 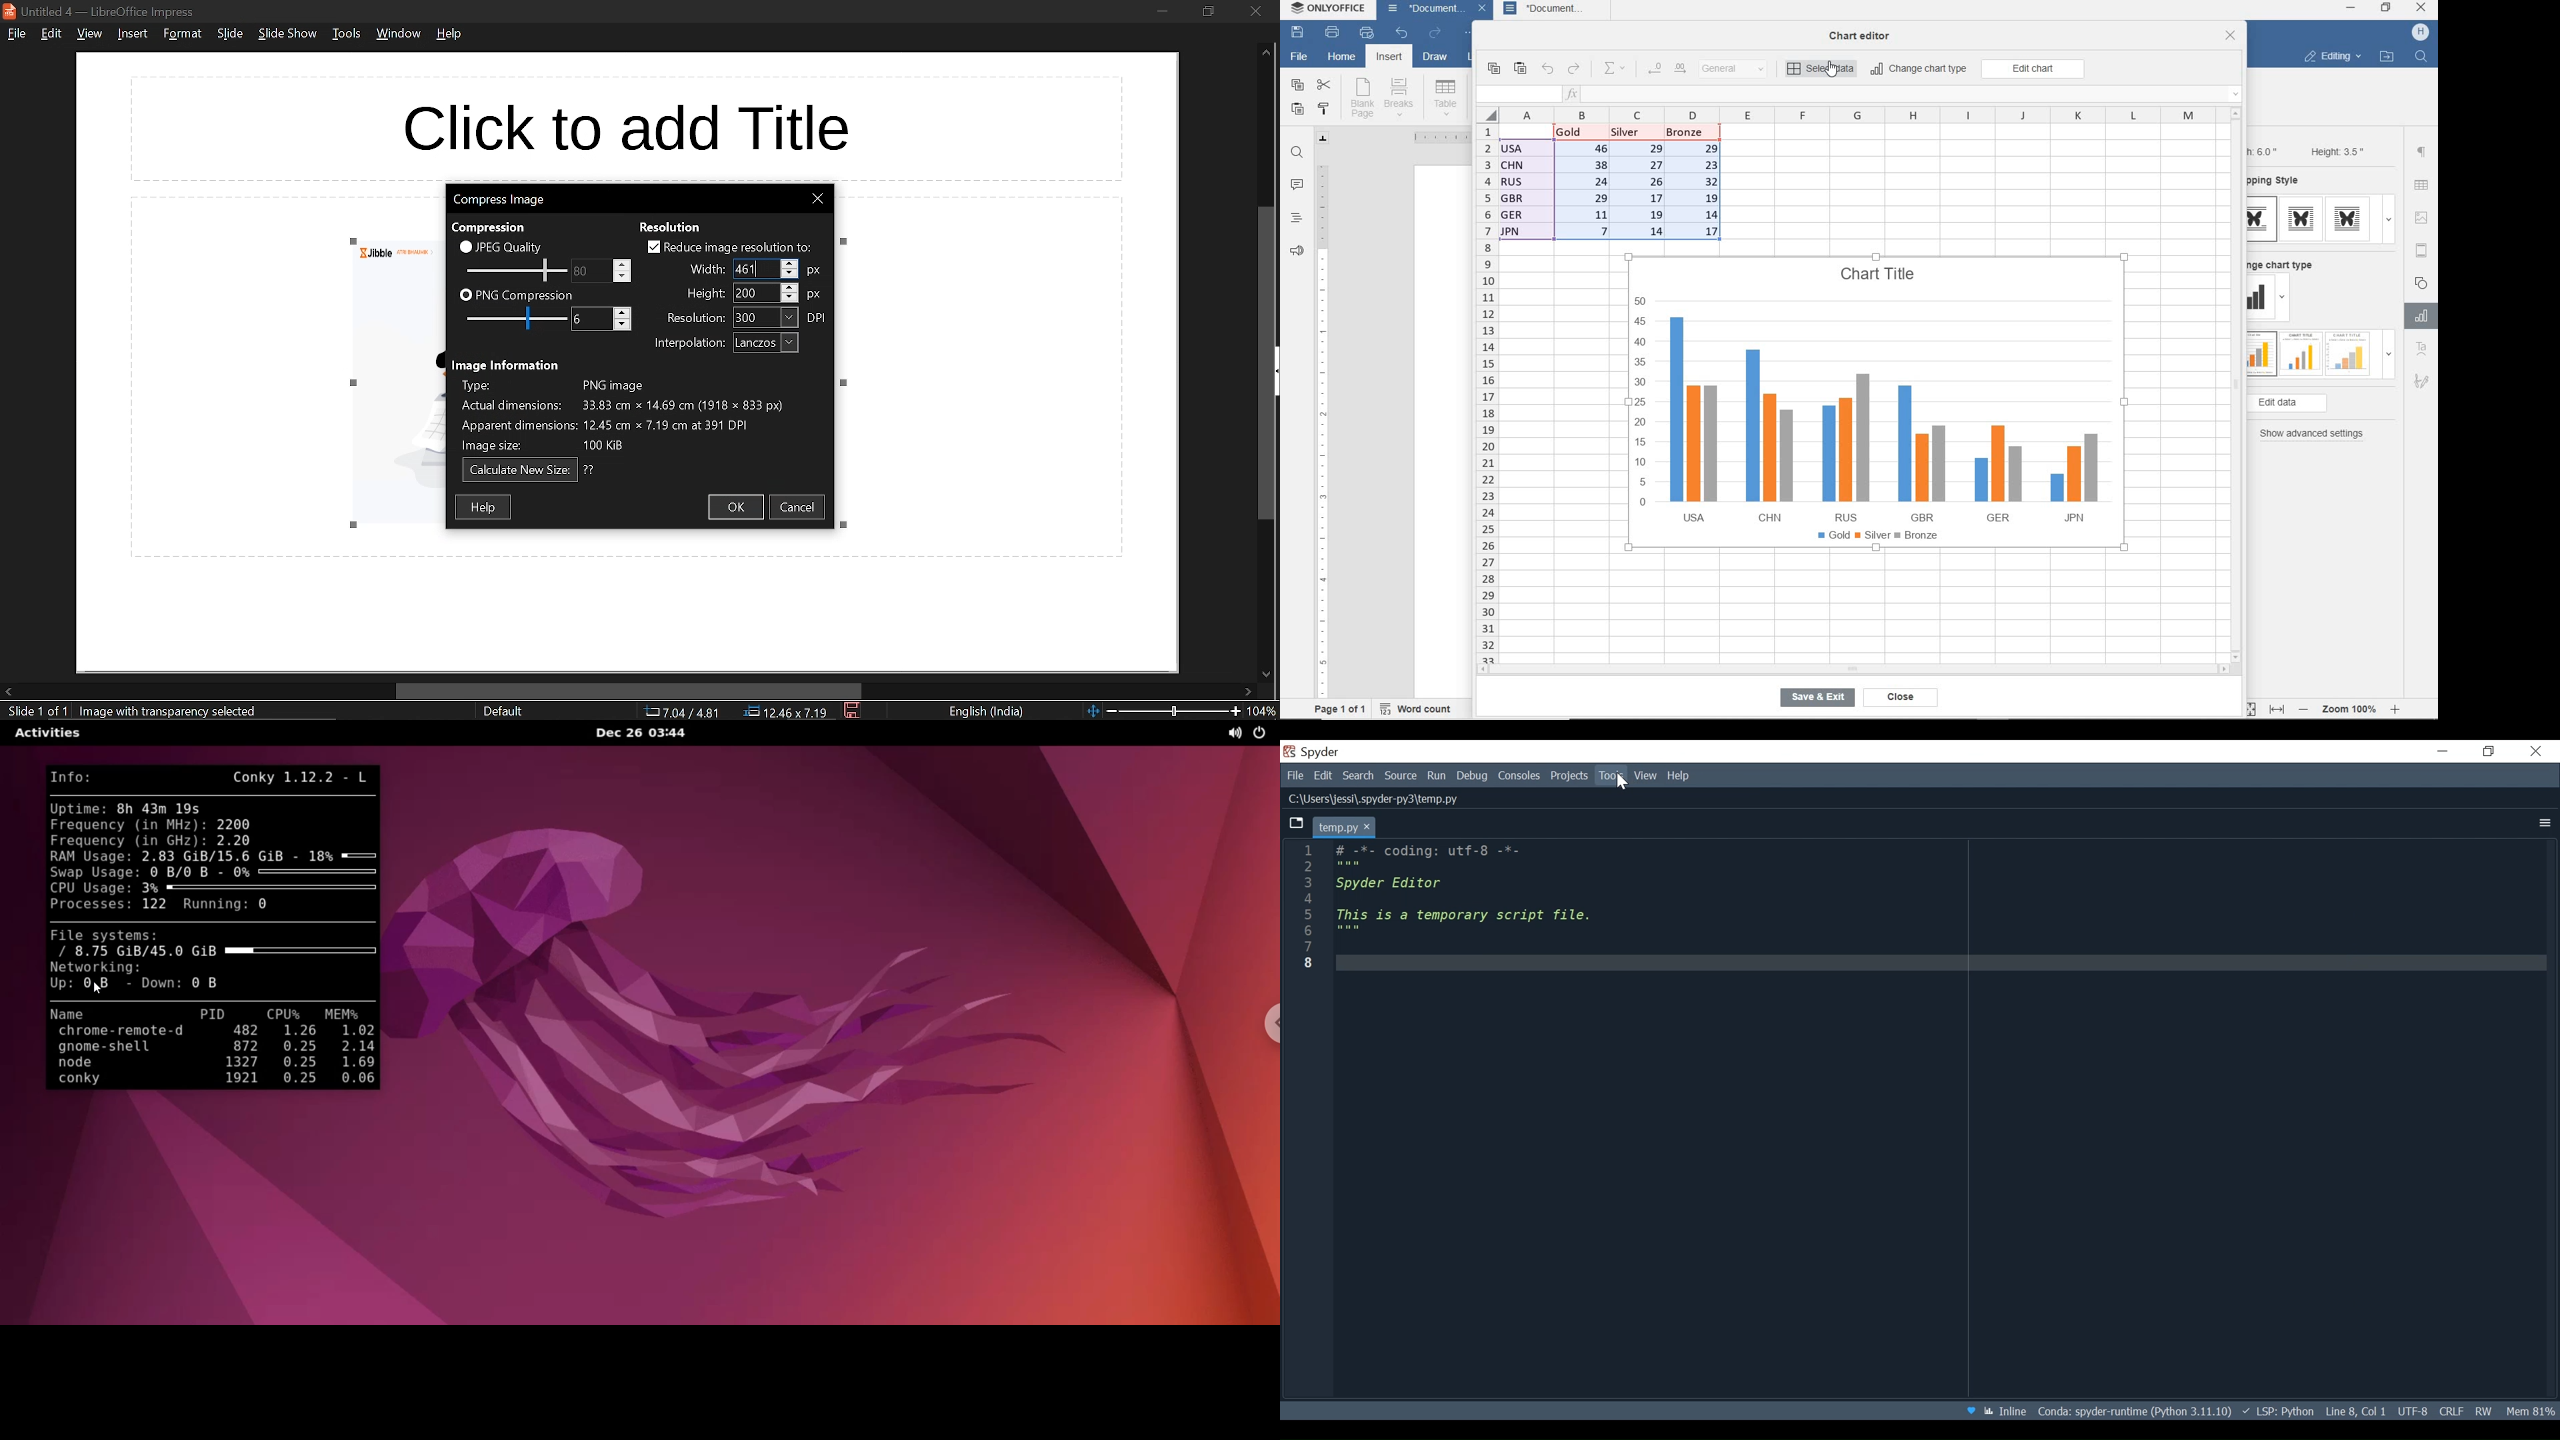 I want to click on insert function, so click(x=1904, y=94).